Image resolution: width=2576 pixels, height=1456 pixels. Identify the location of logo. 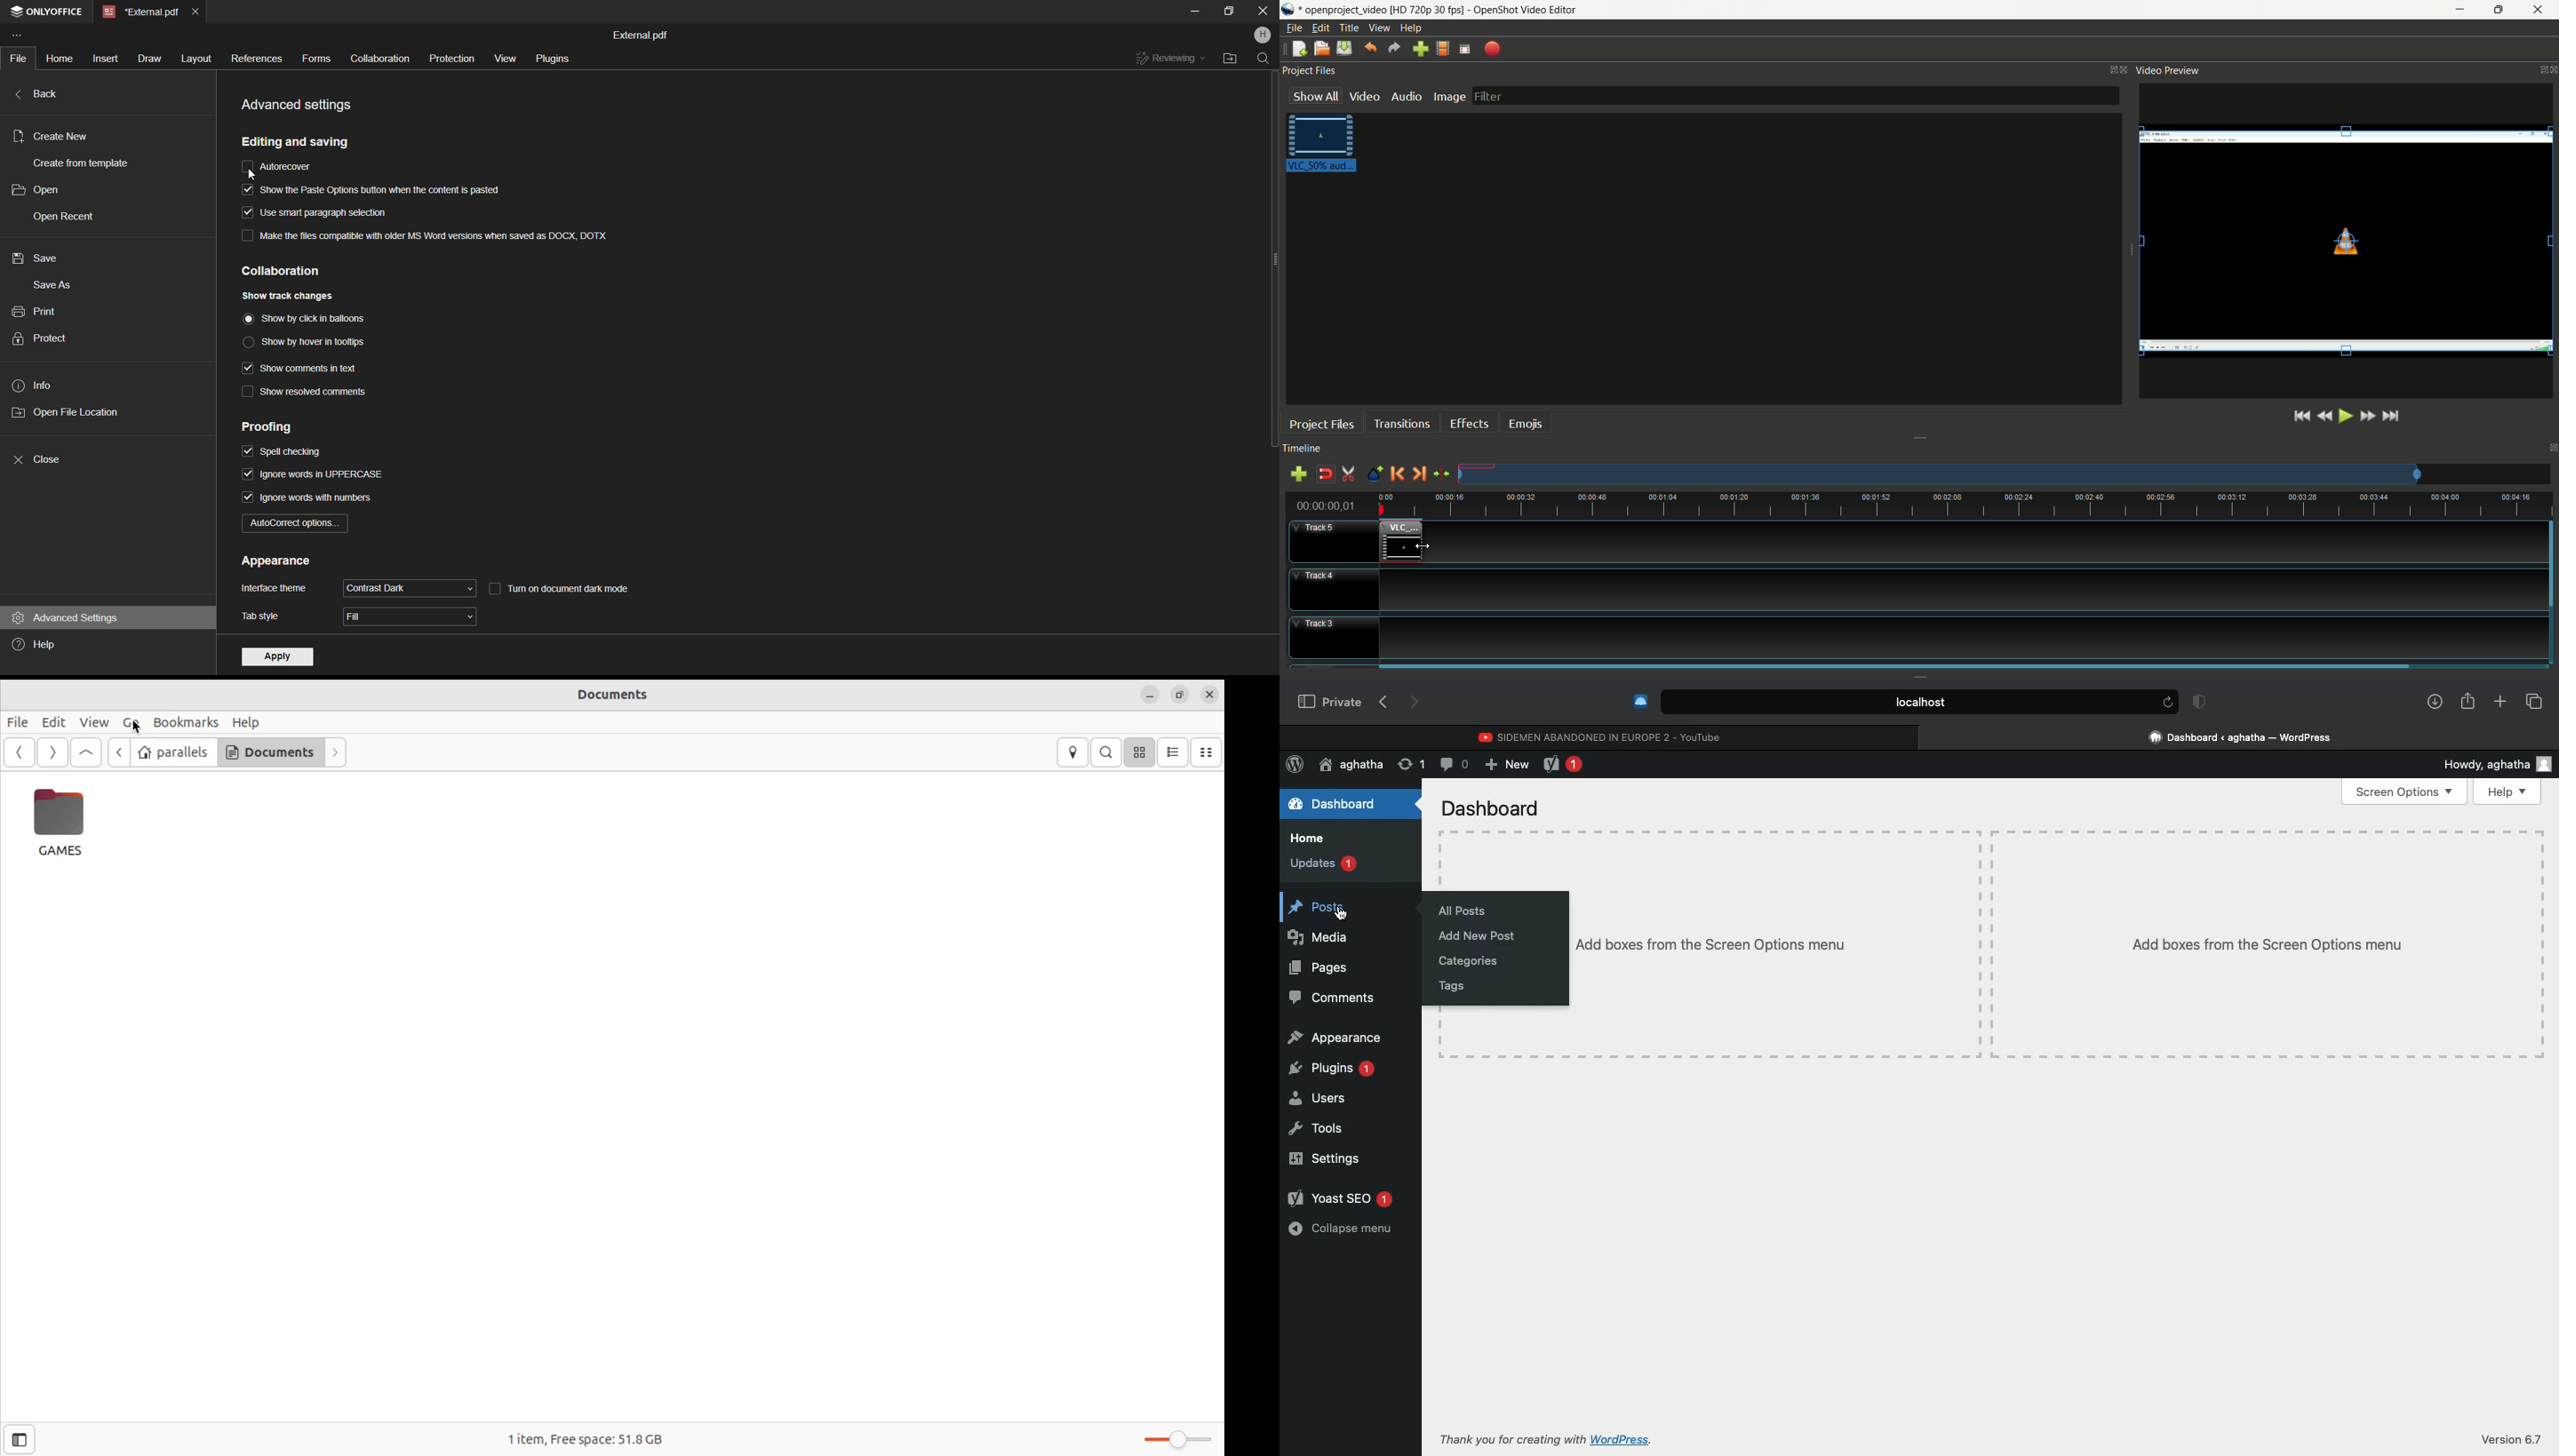
(1289, 9).